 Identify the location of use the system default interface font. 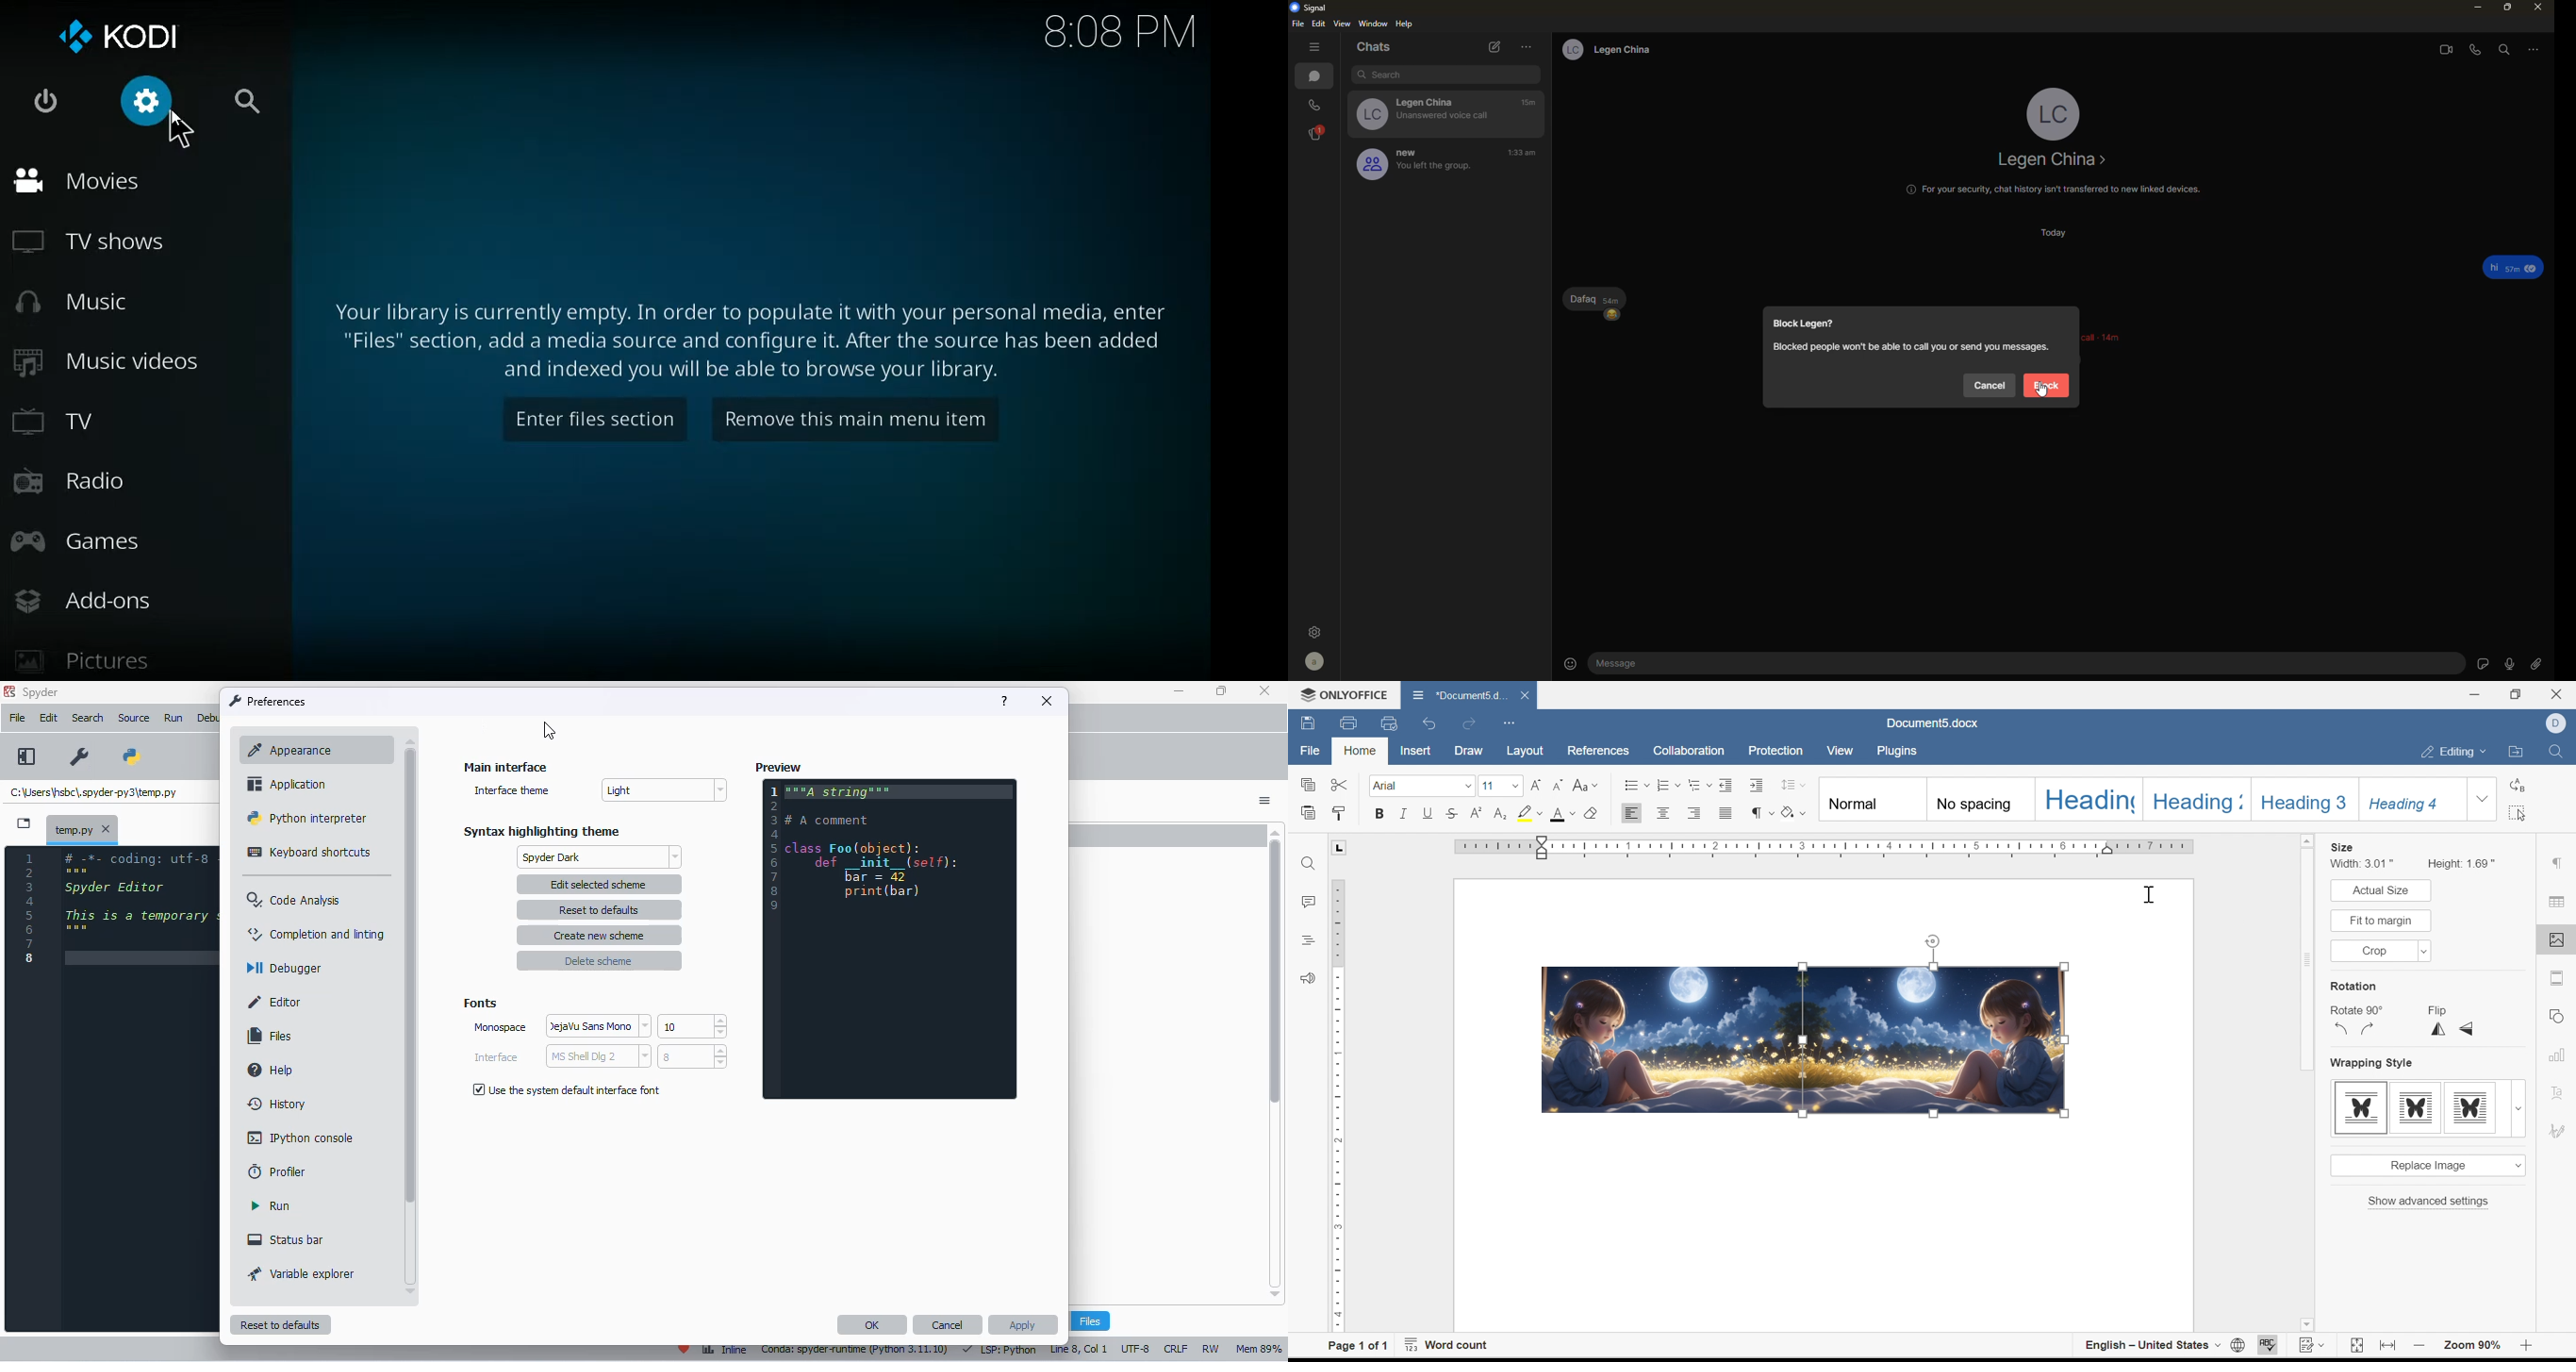
(568, 1089).